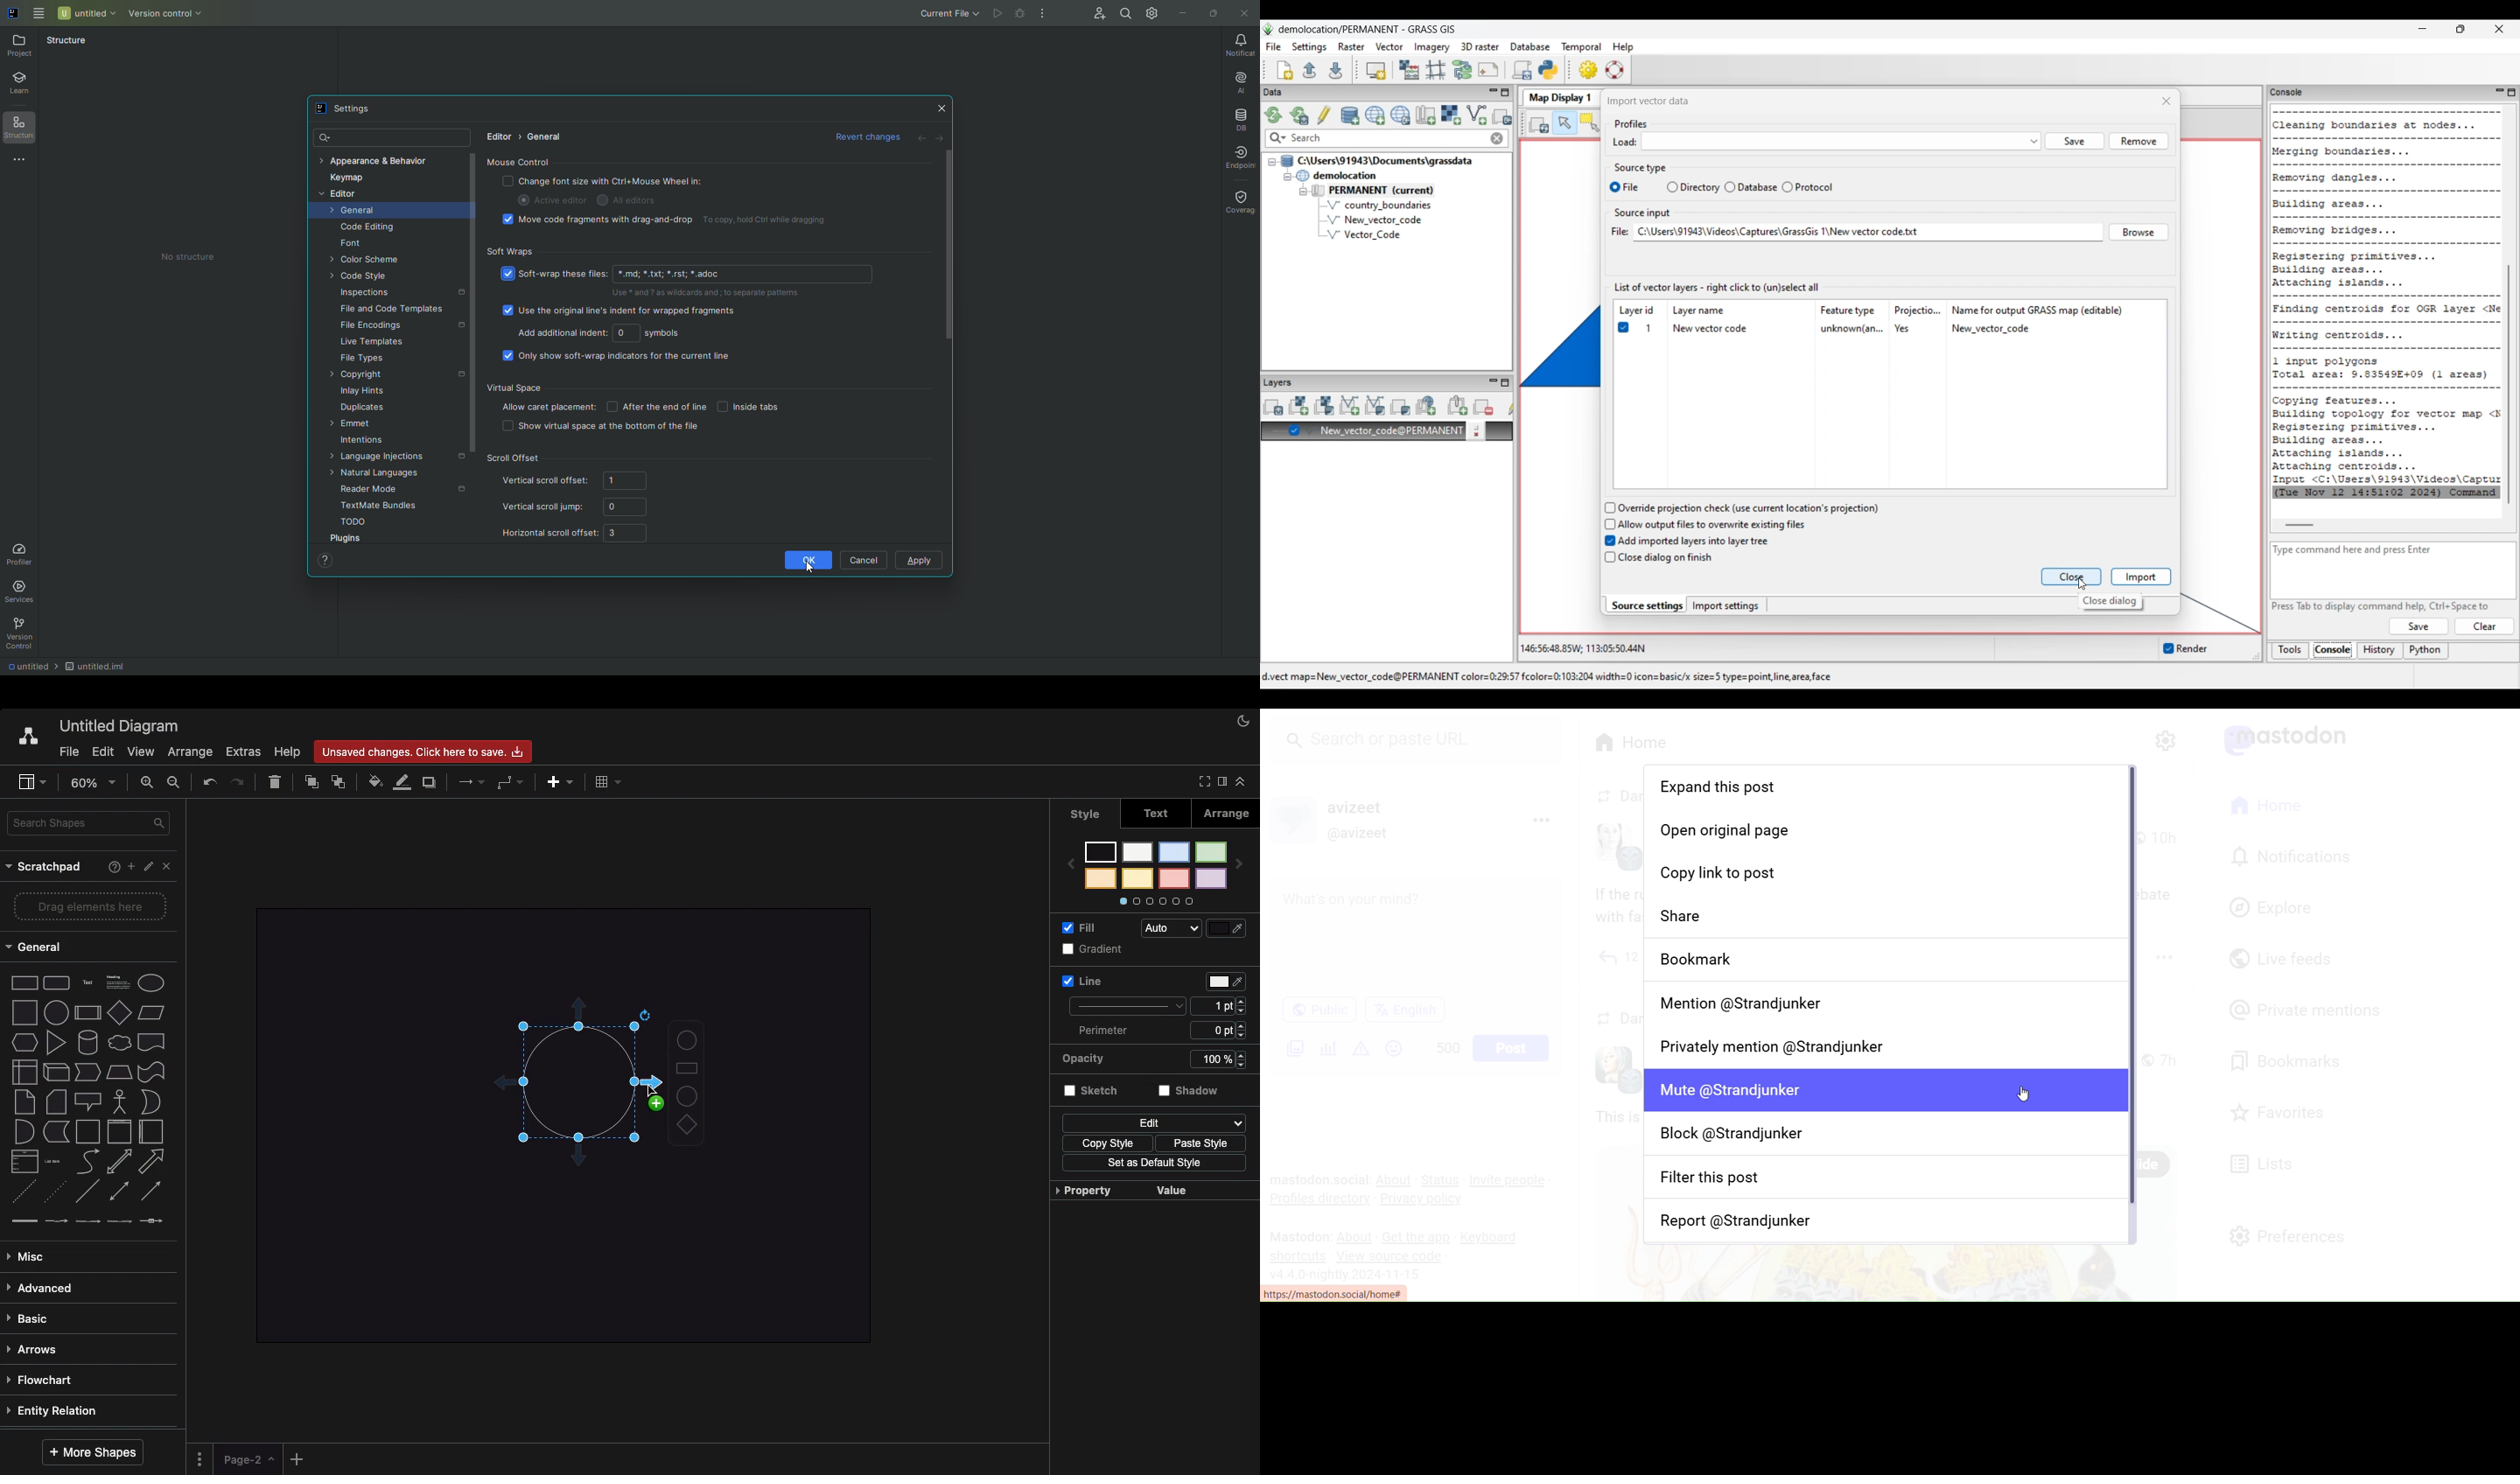 This screenshot has height=1484, width=2520. I want to click on Live Templates, so click(372, 344).